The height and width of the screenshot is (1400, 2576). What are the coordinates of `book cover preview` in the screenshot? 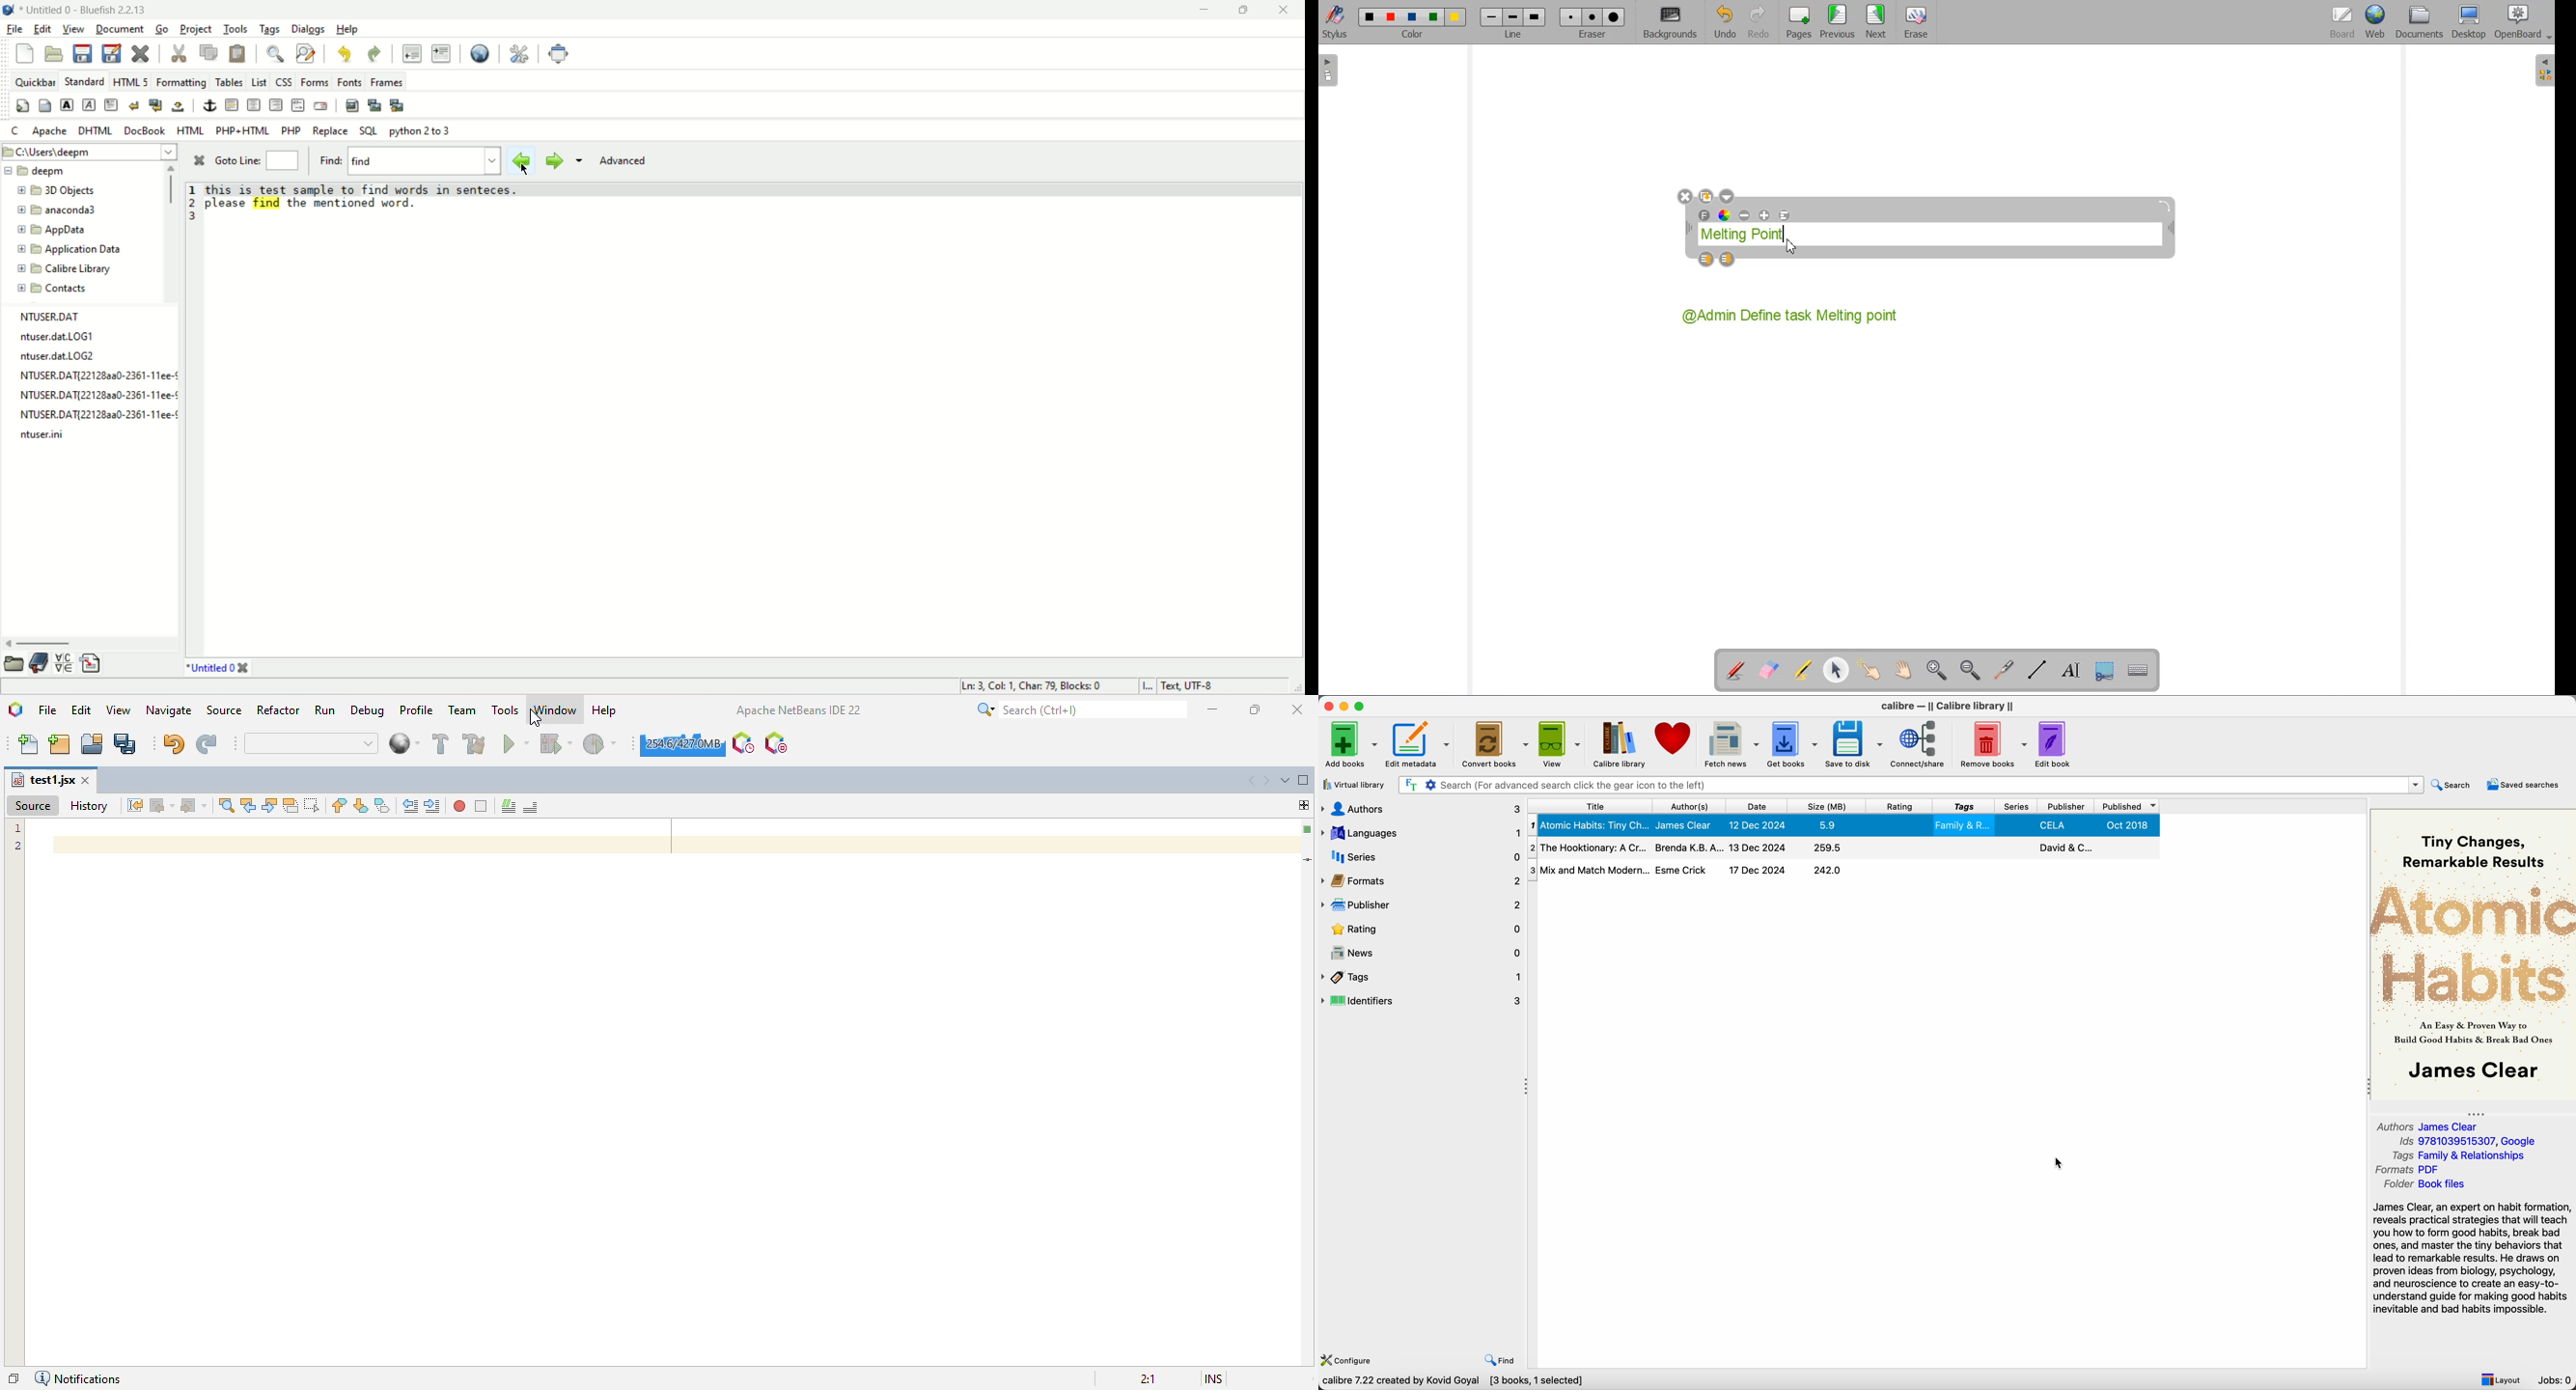 It's located at (2473, 953).